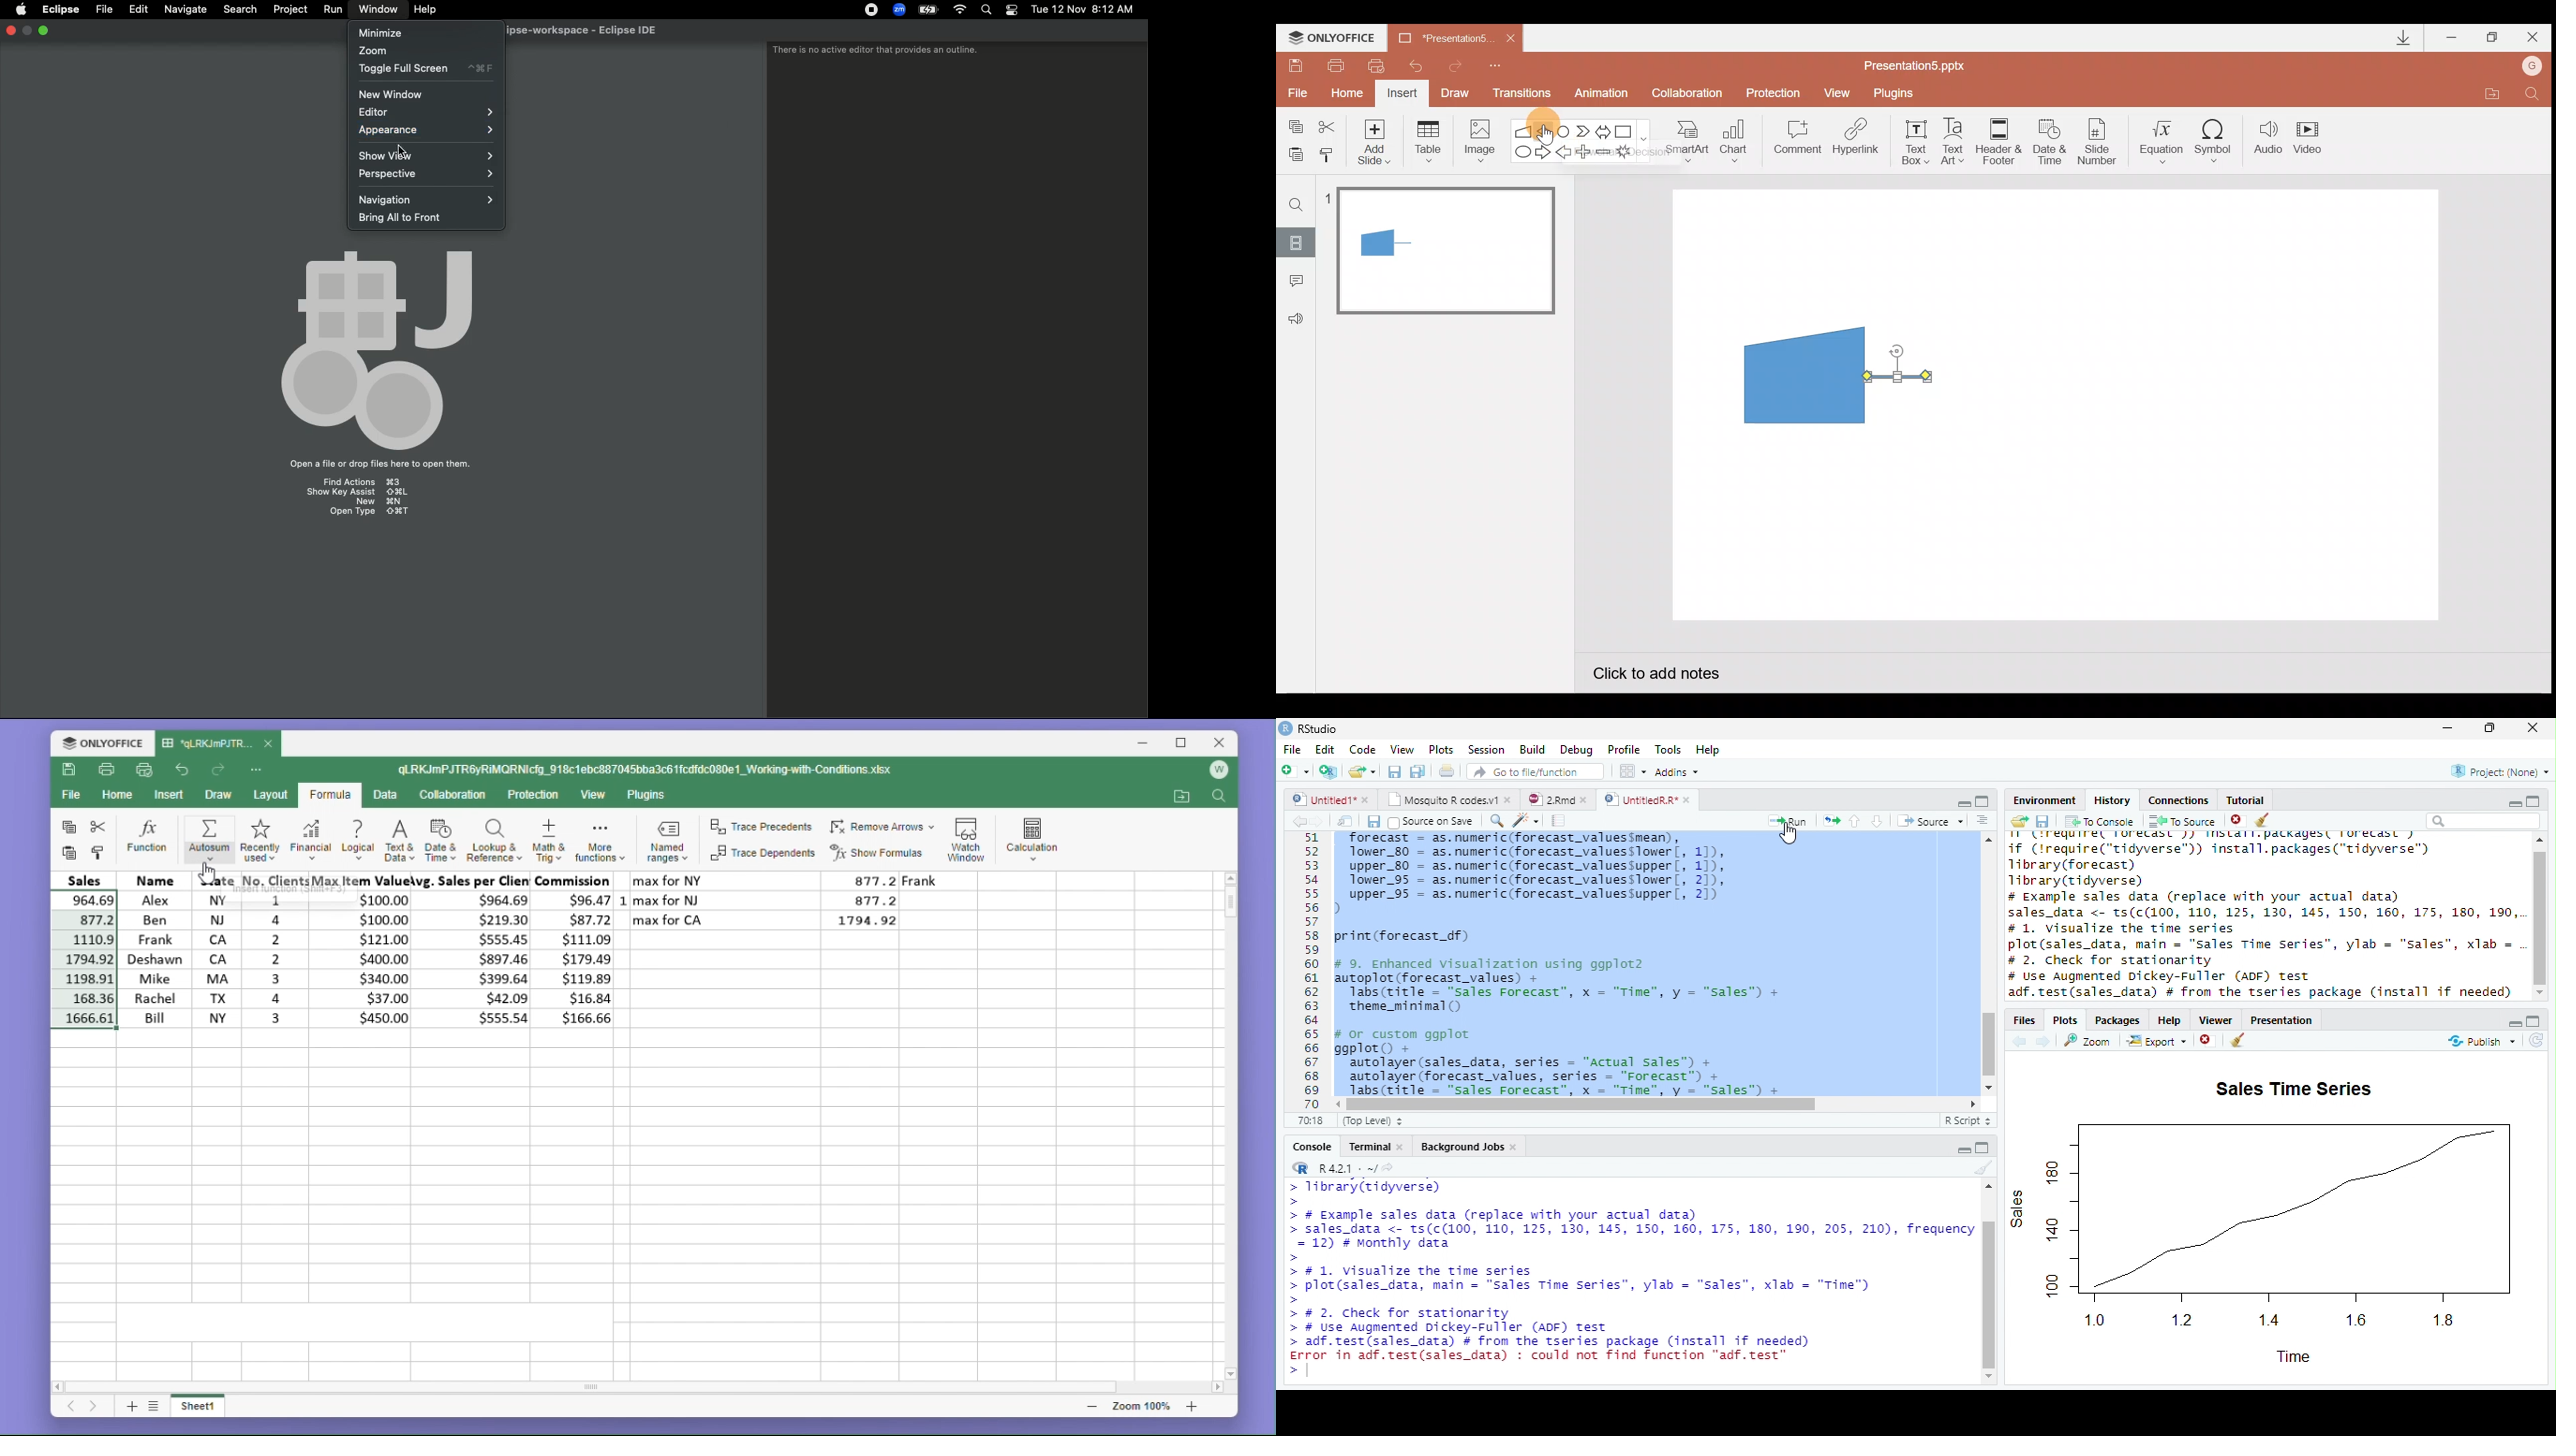  I want to click on Slide pane, so click(1448, 385).